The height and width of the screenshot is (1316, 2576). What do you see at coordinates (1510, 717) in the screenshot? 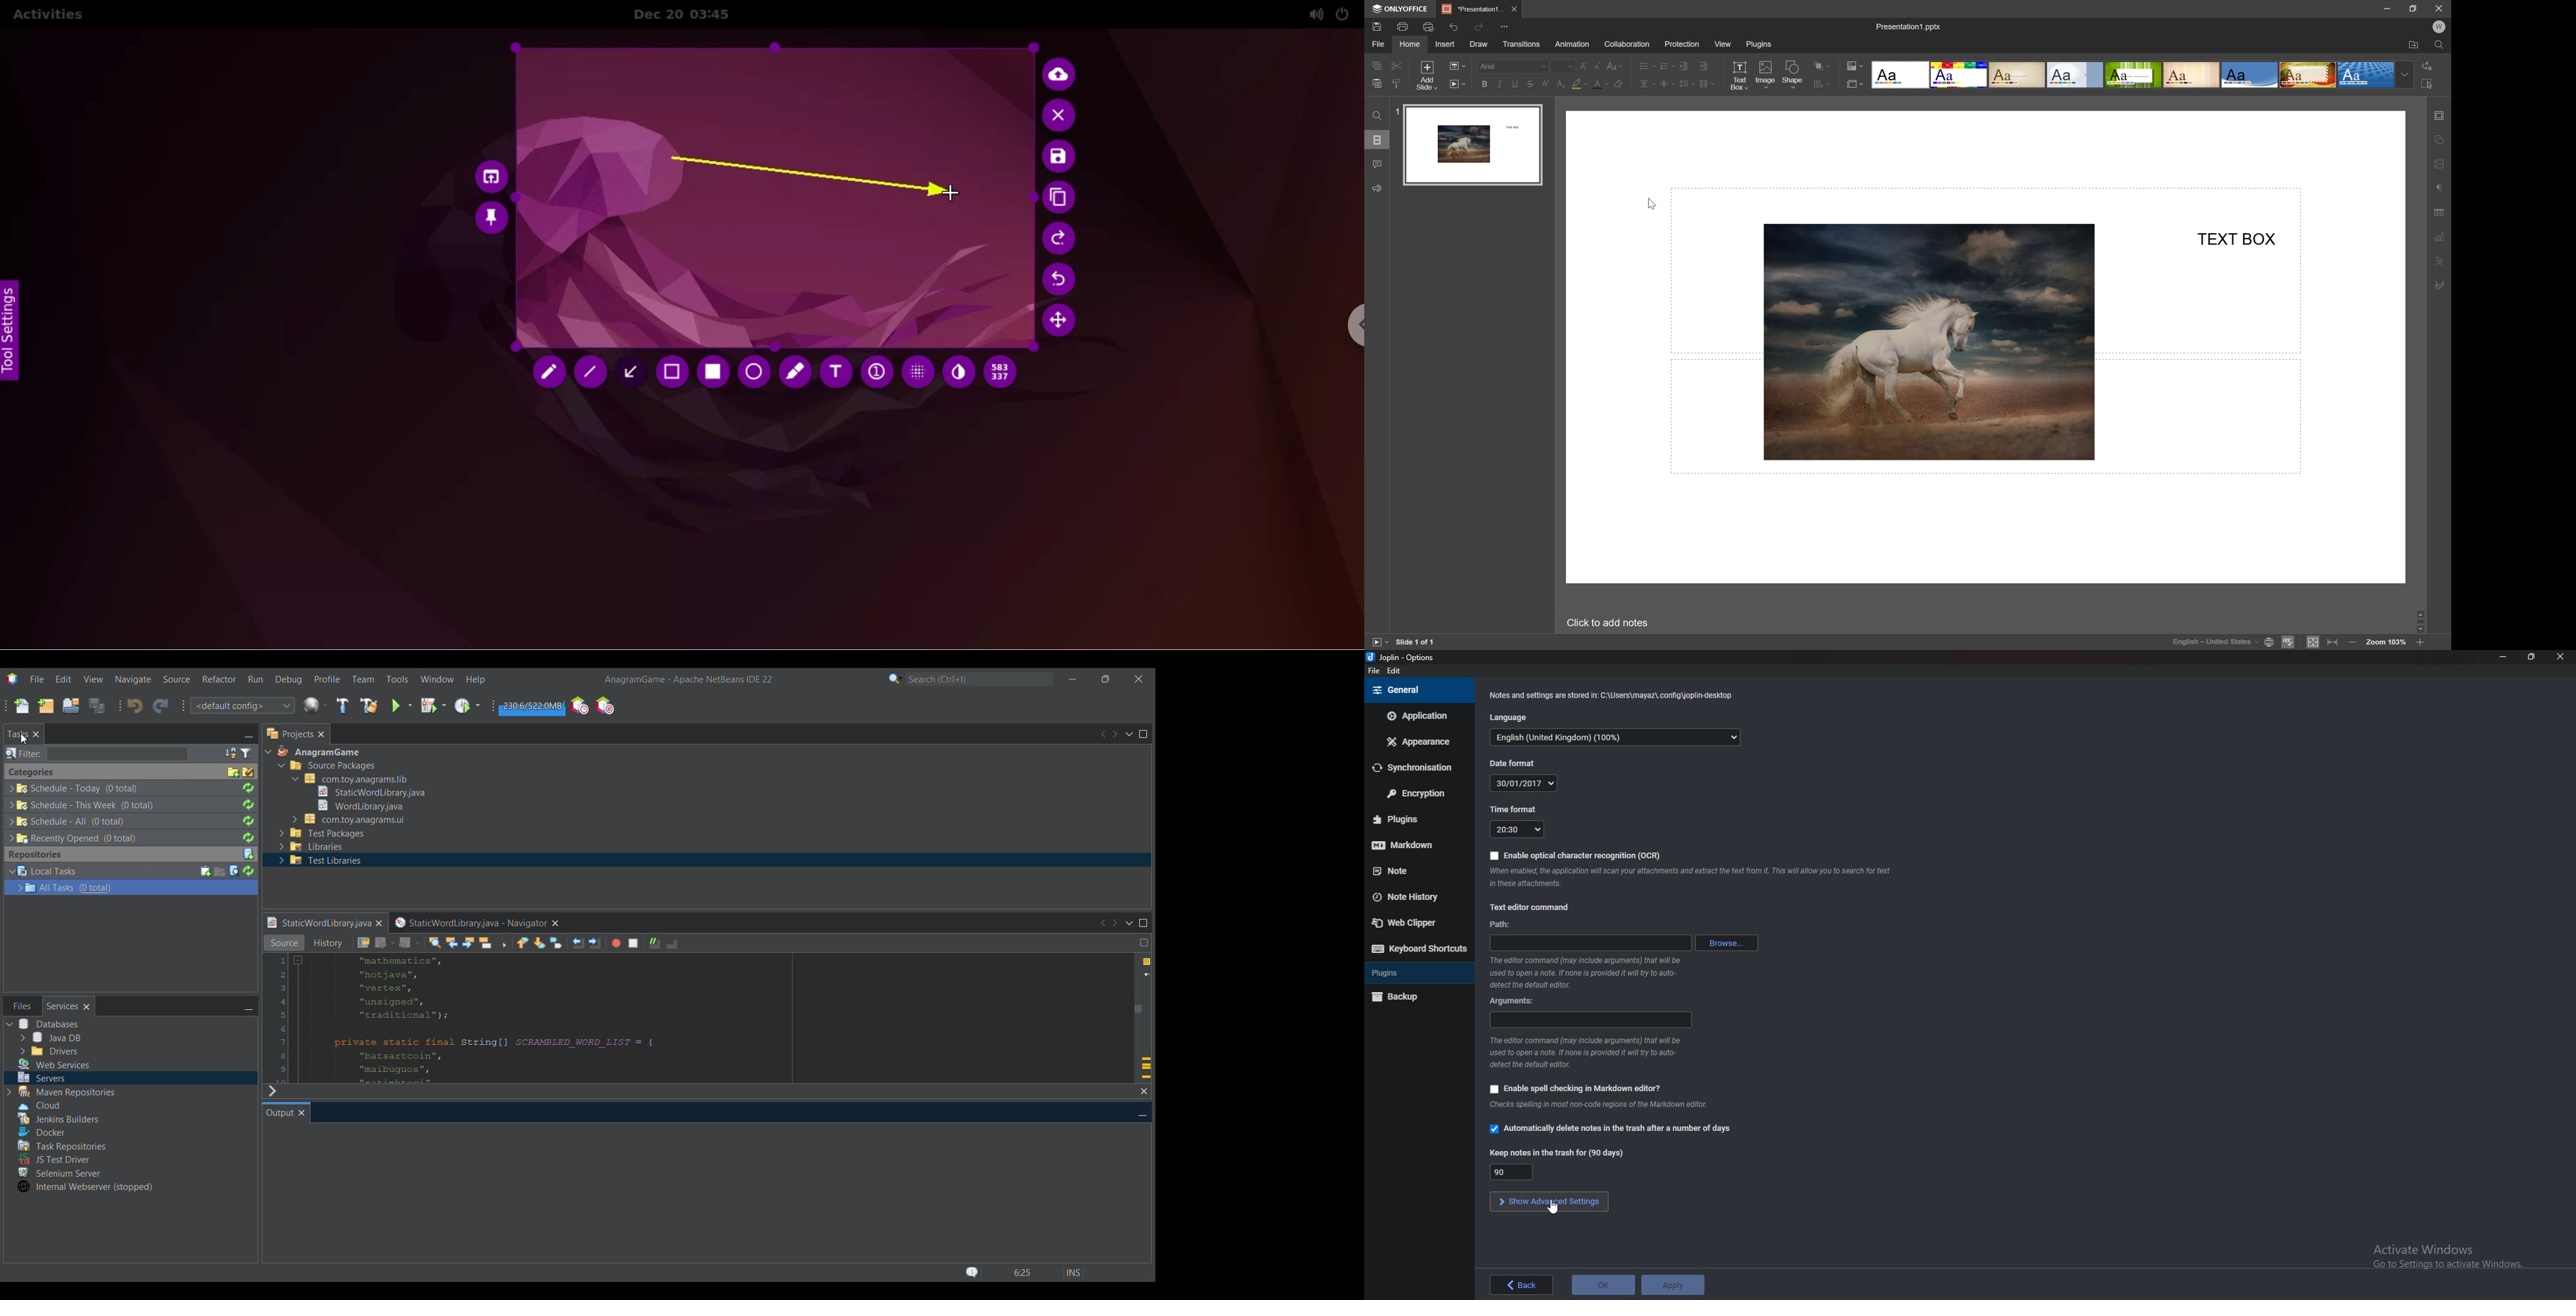
I see `Language` at bounding box center [1510, 717].